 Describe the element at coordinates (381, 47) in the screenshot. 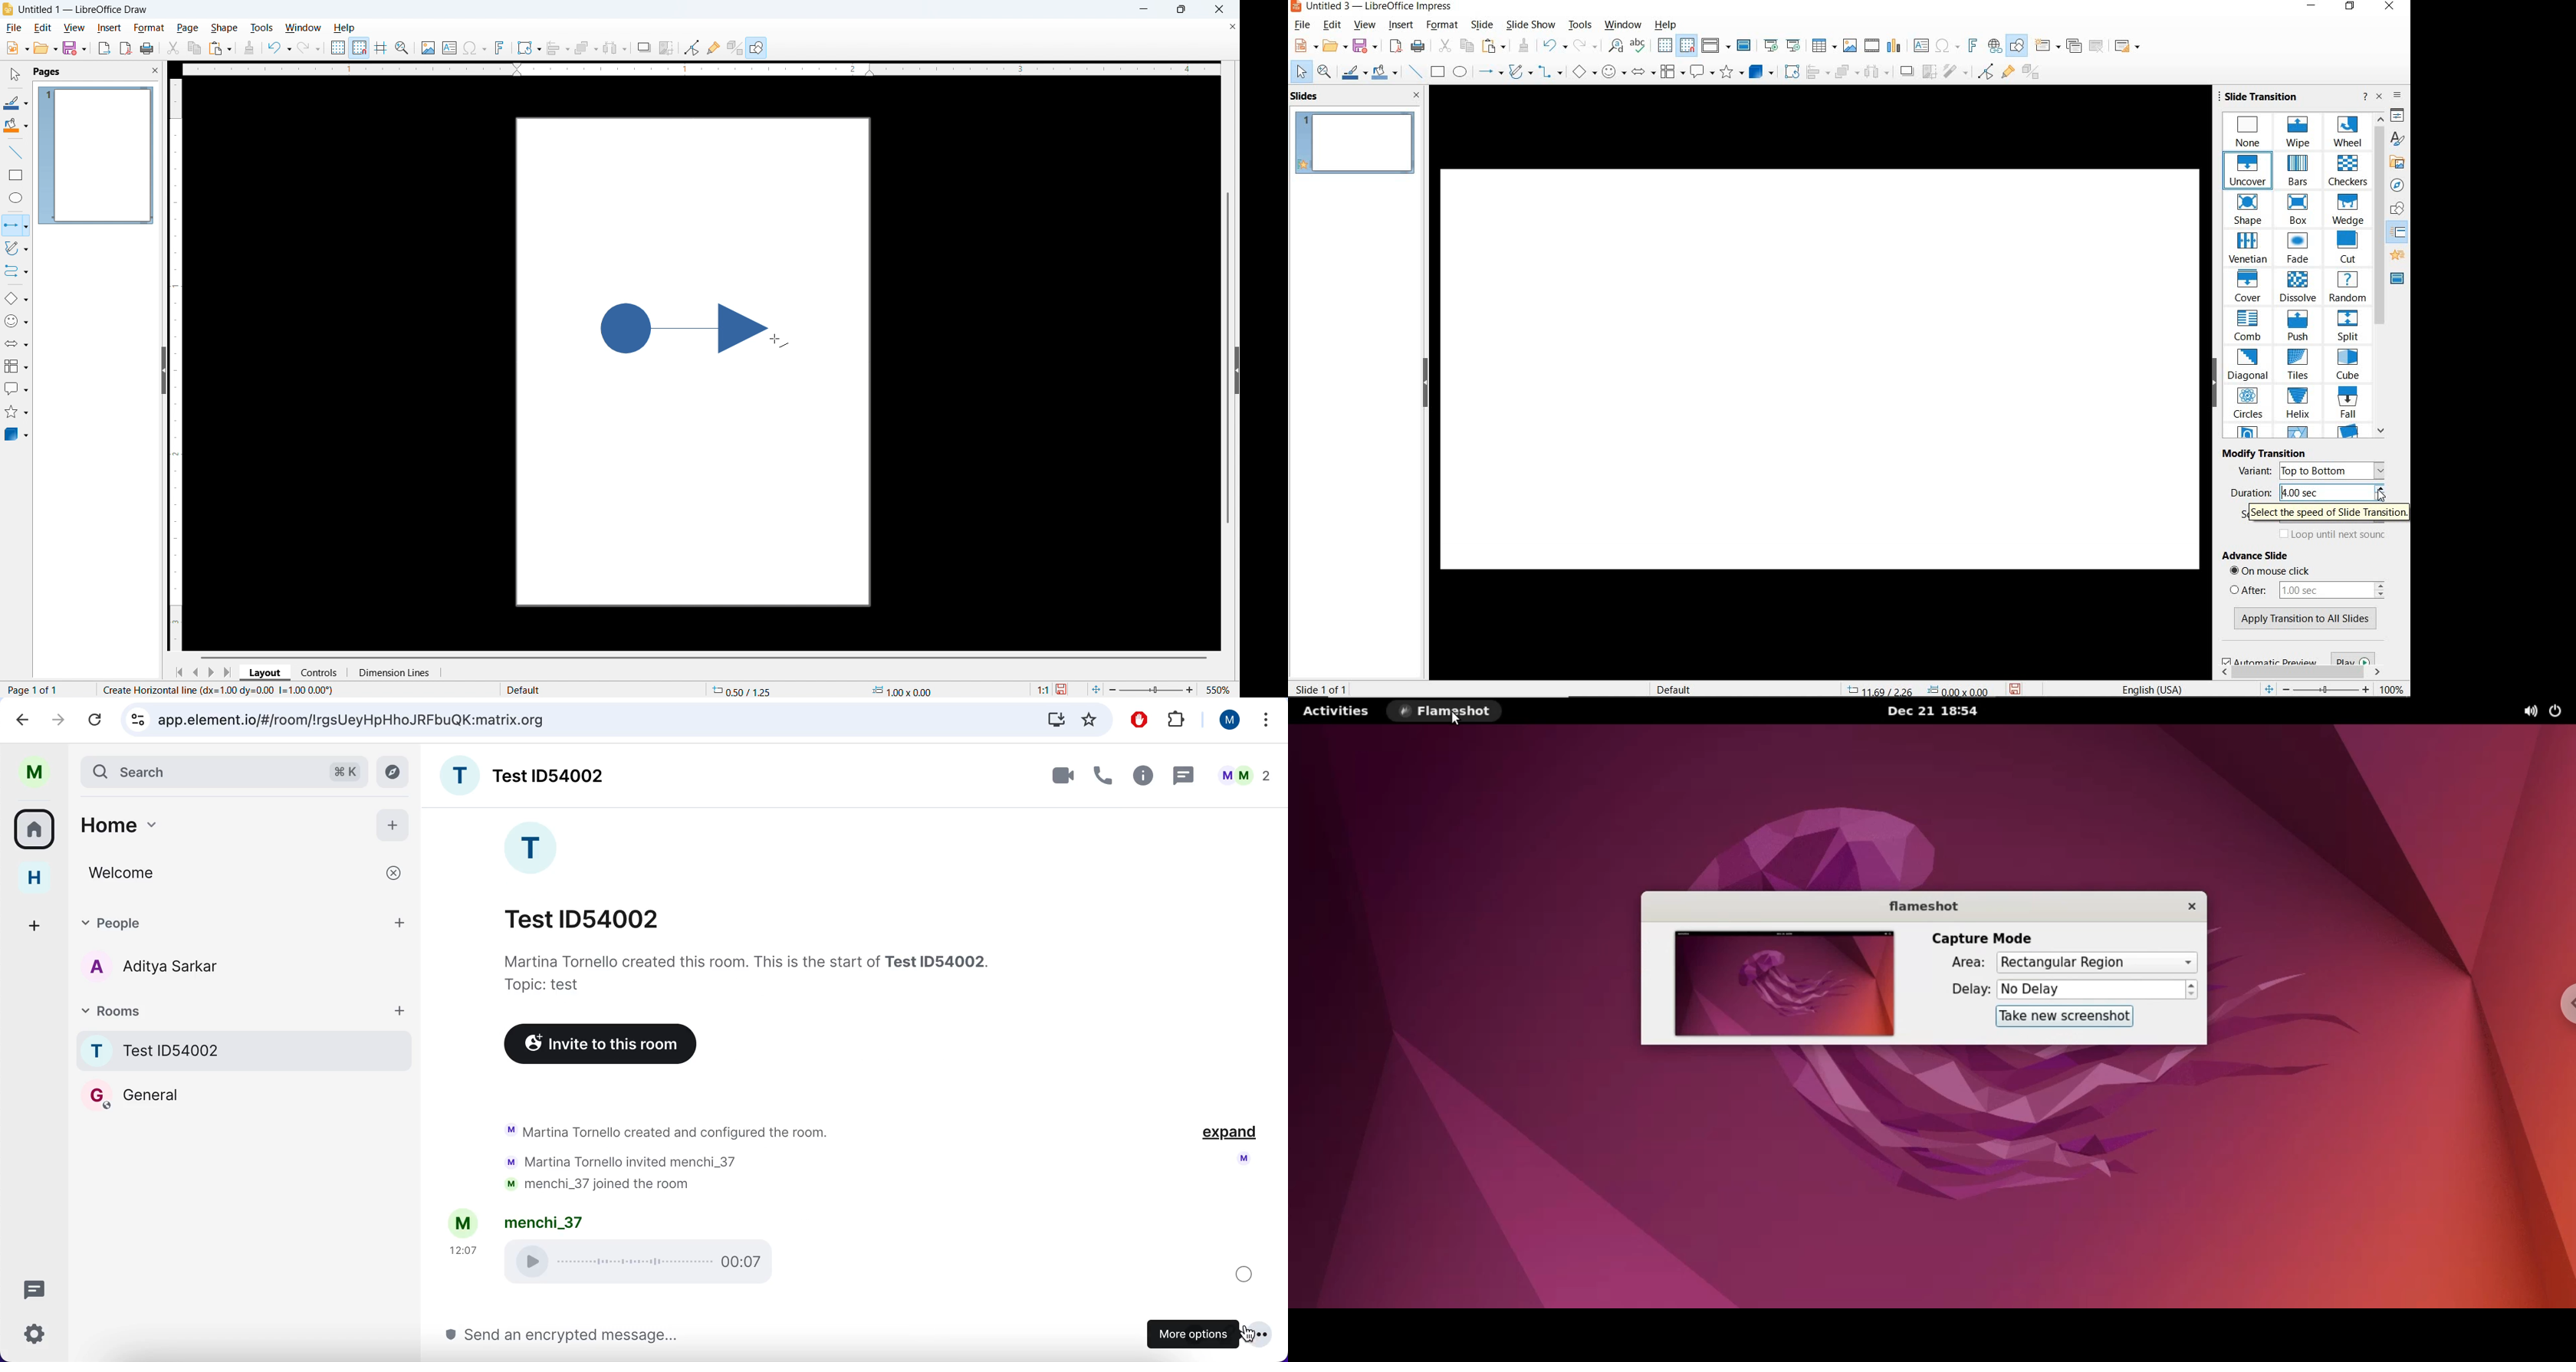

I see `Guideline while moving ` at that location.